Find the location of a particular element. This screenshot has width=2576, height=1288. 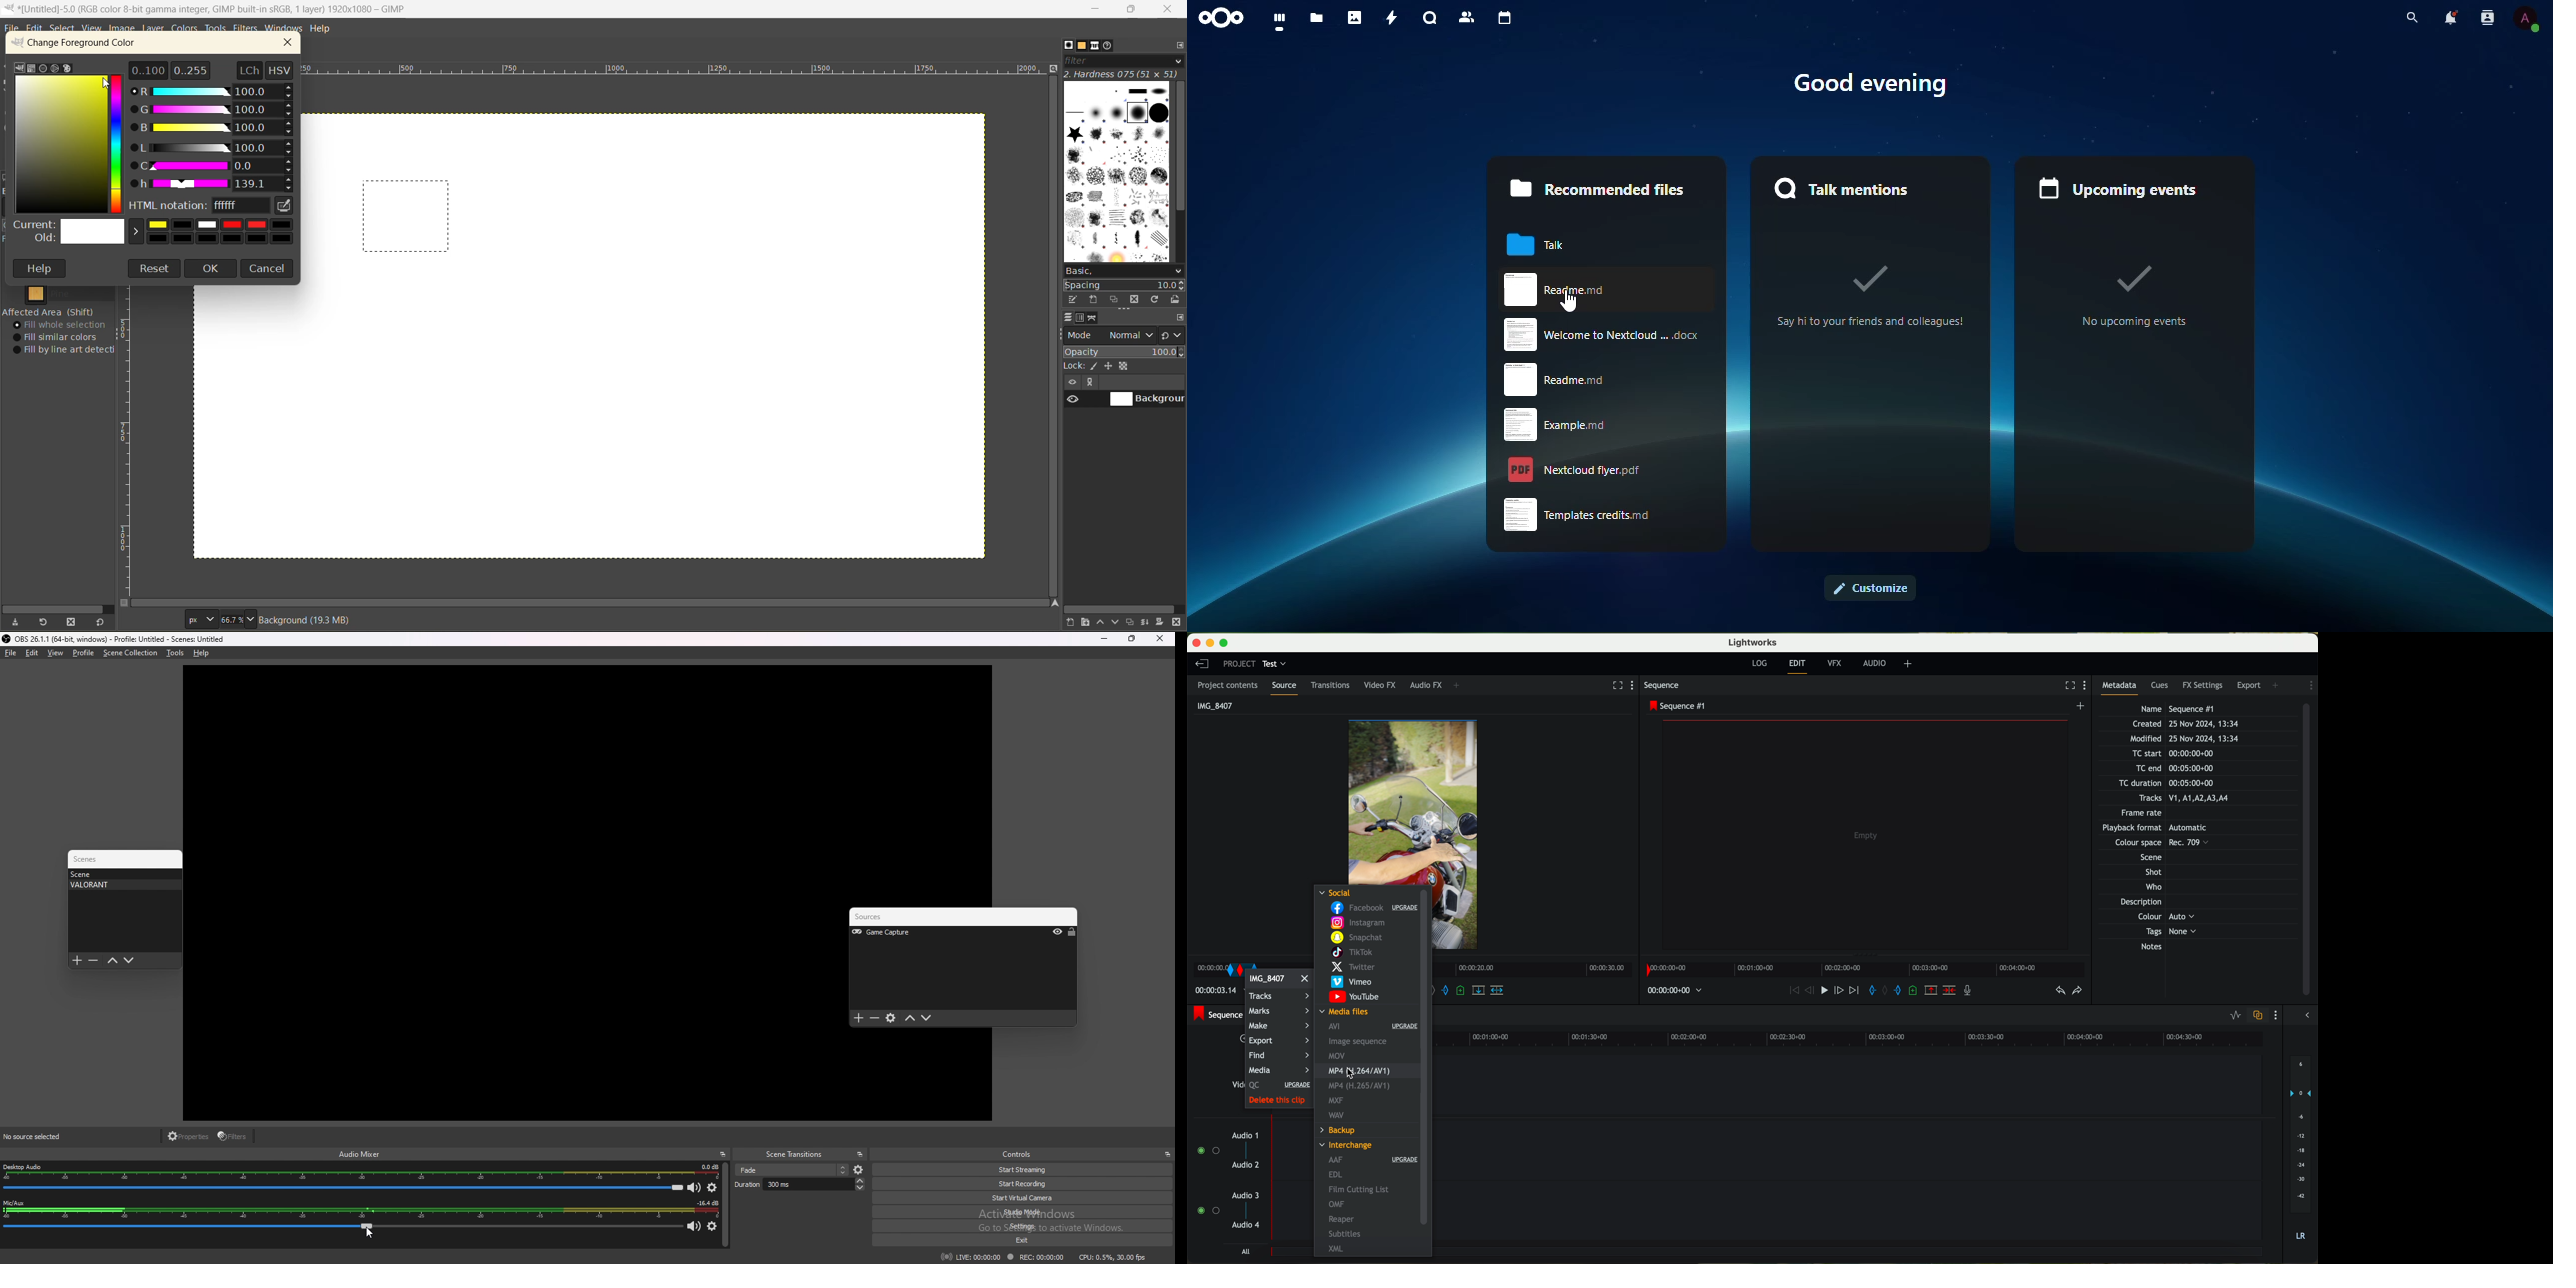

contact is located at coordinates (2487, 17).